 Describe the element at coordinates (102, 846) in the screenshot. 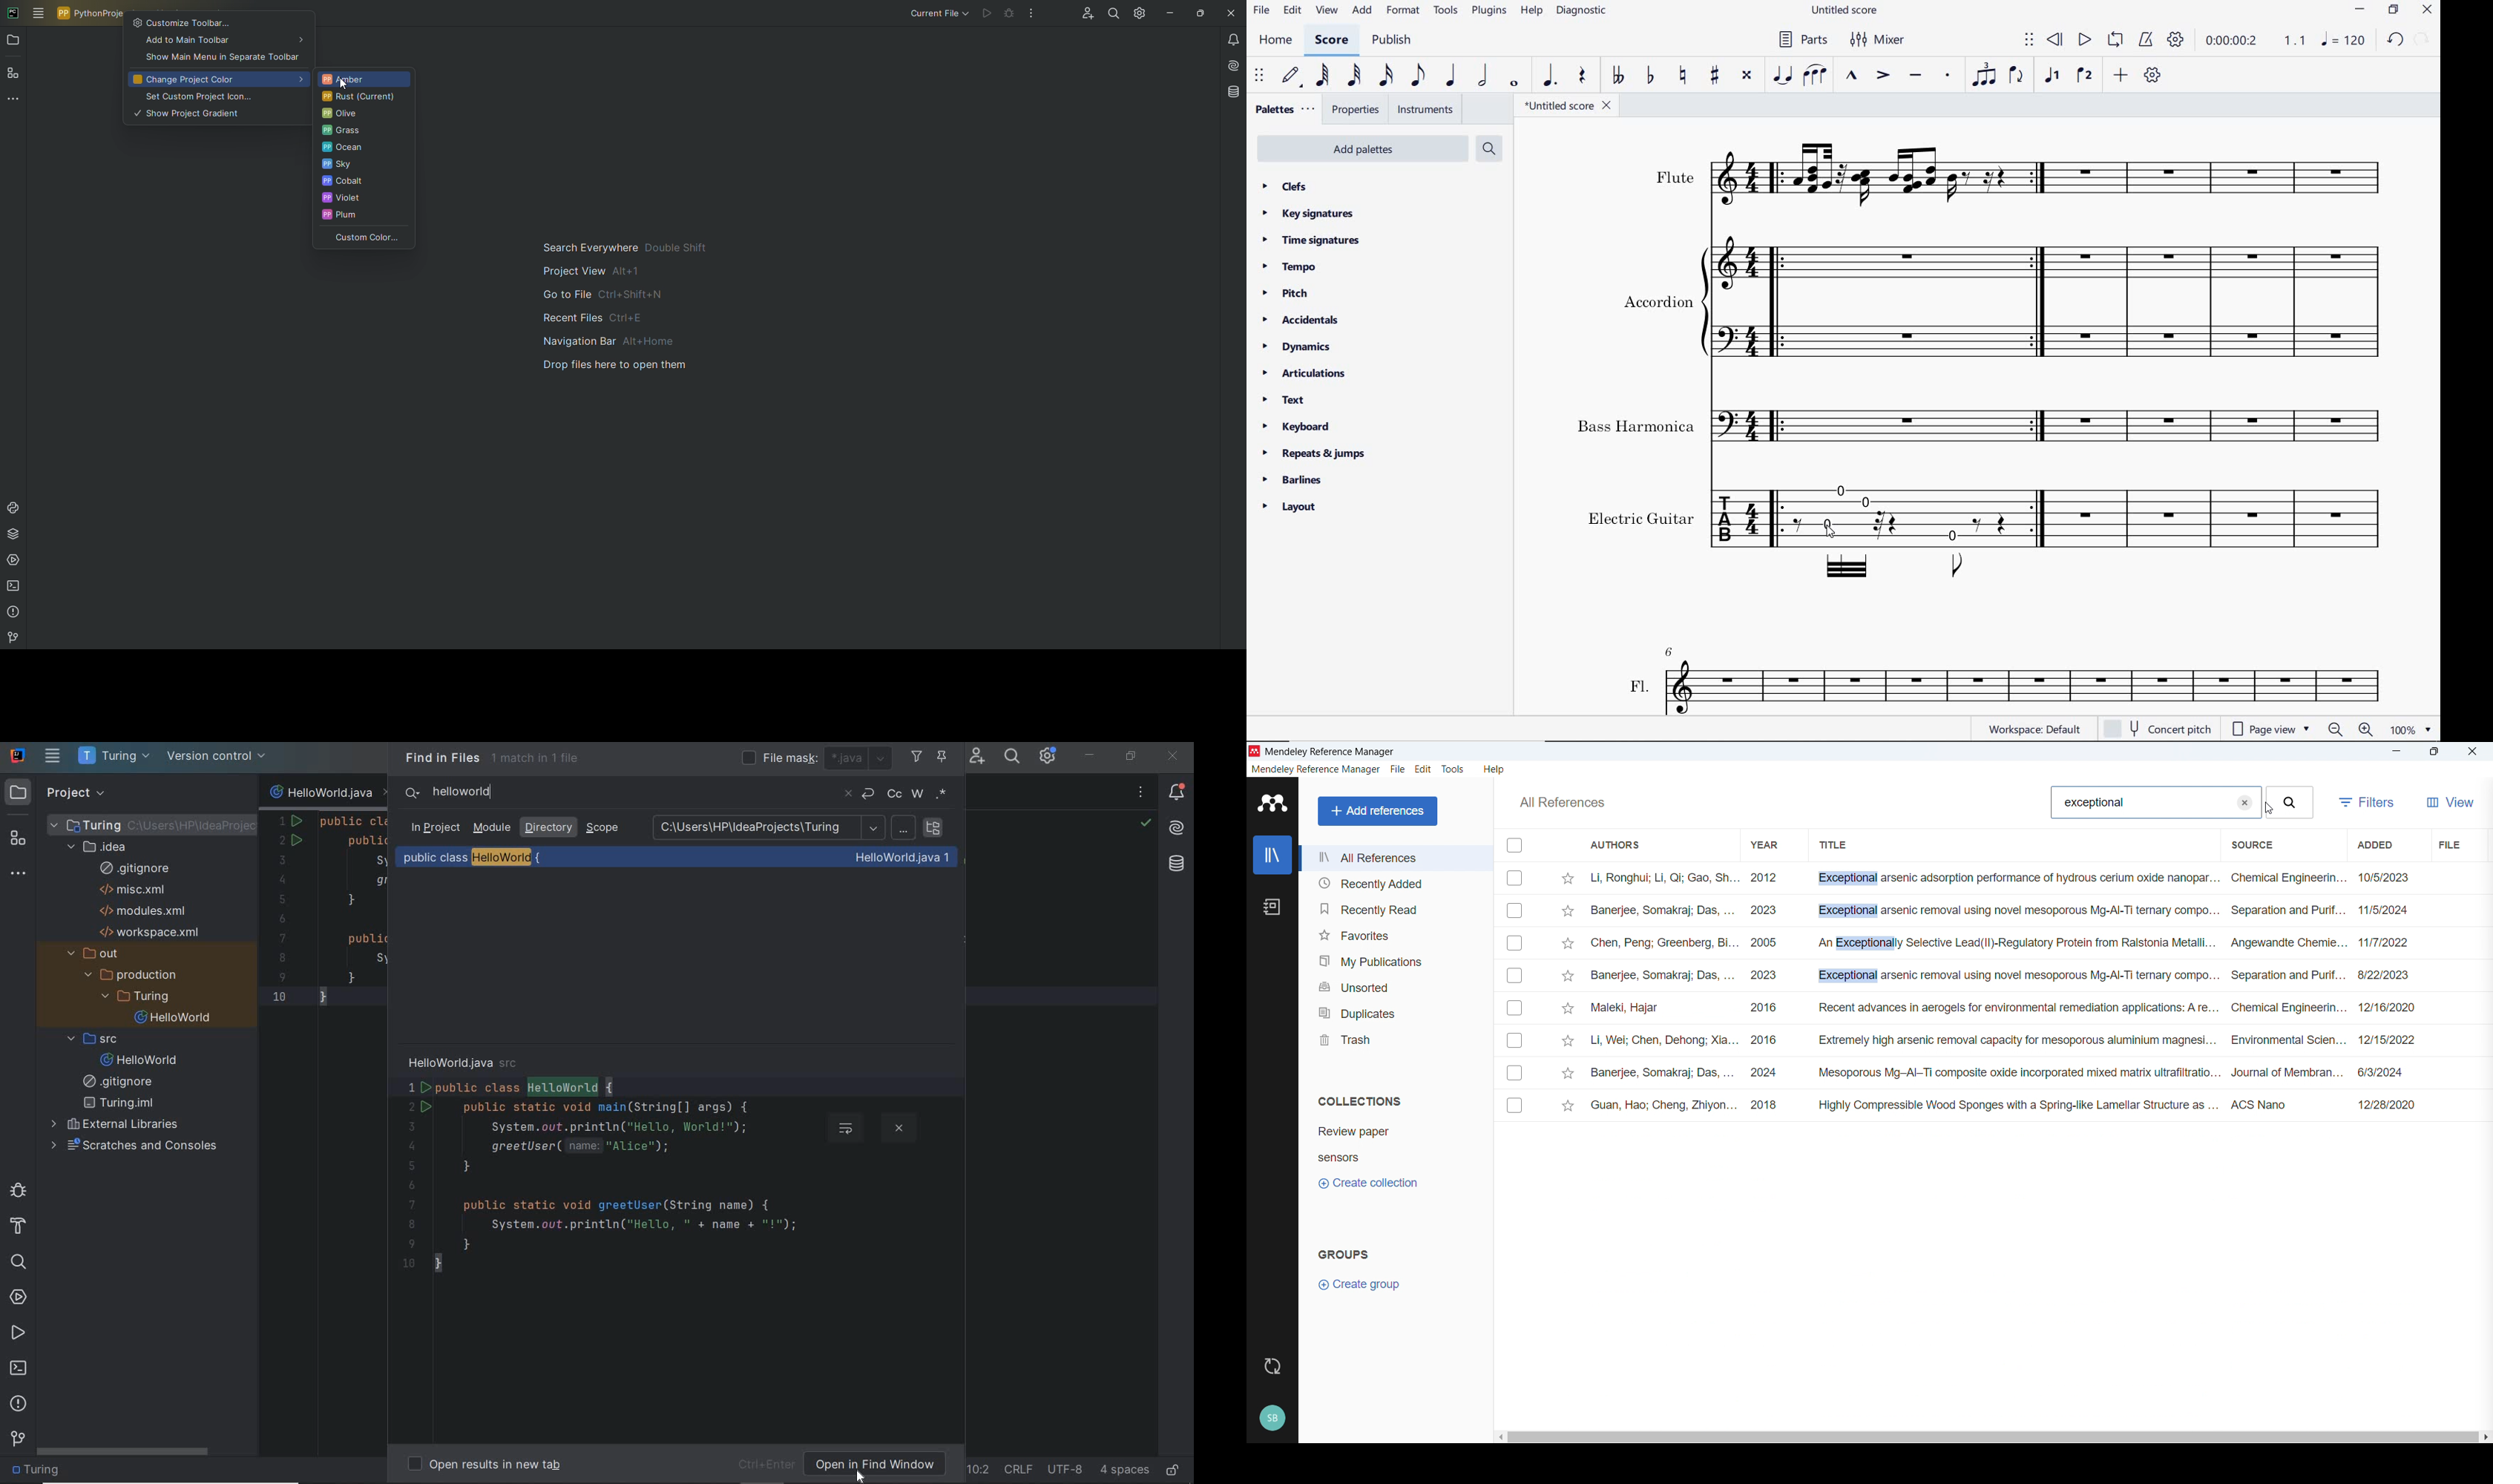

I see `idea` at that location.